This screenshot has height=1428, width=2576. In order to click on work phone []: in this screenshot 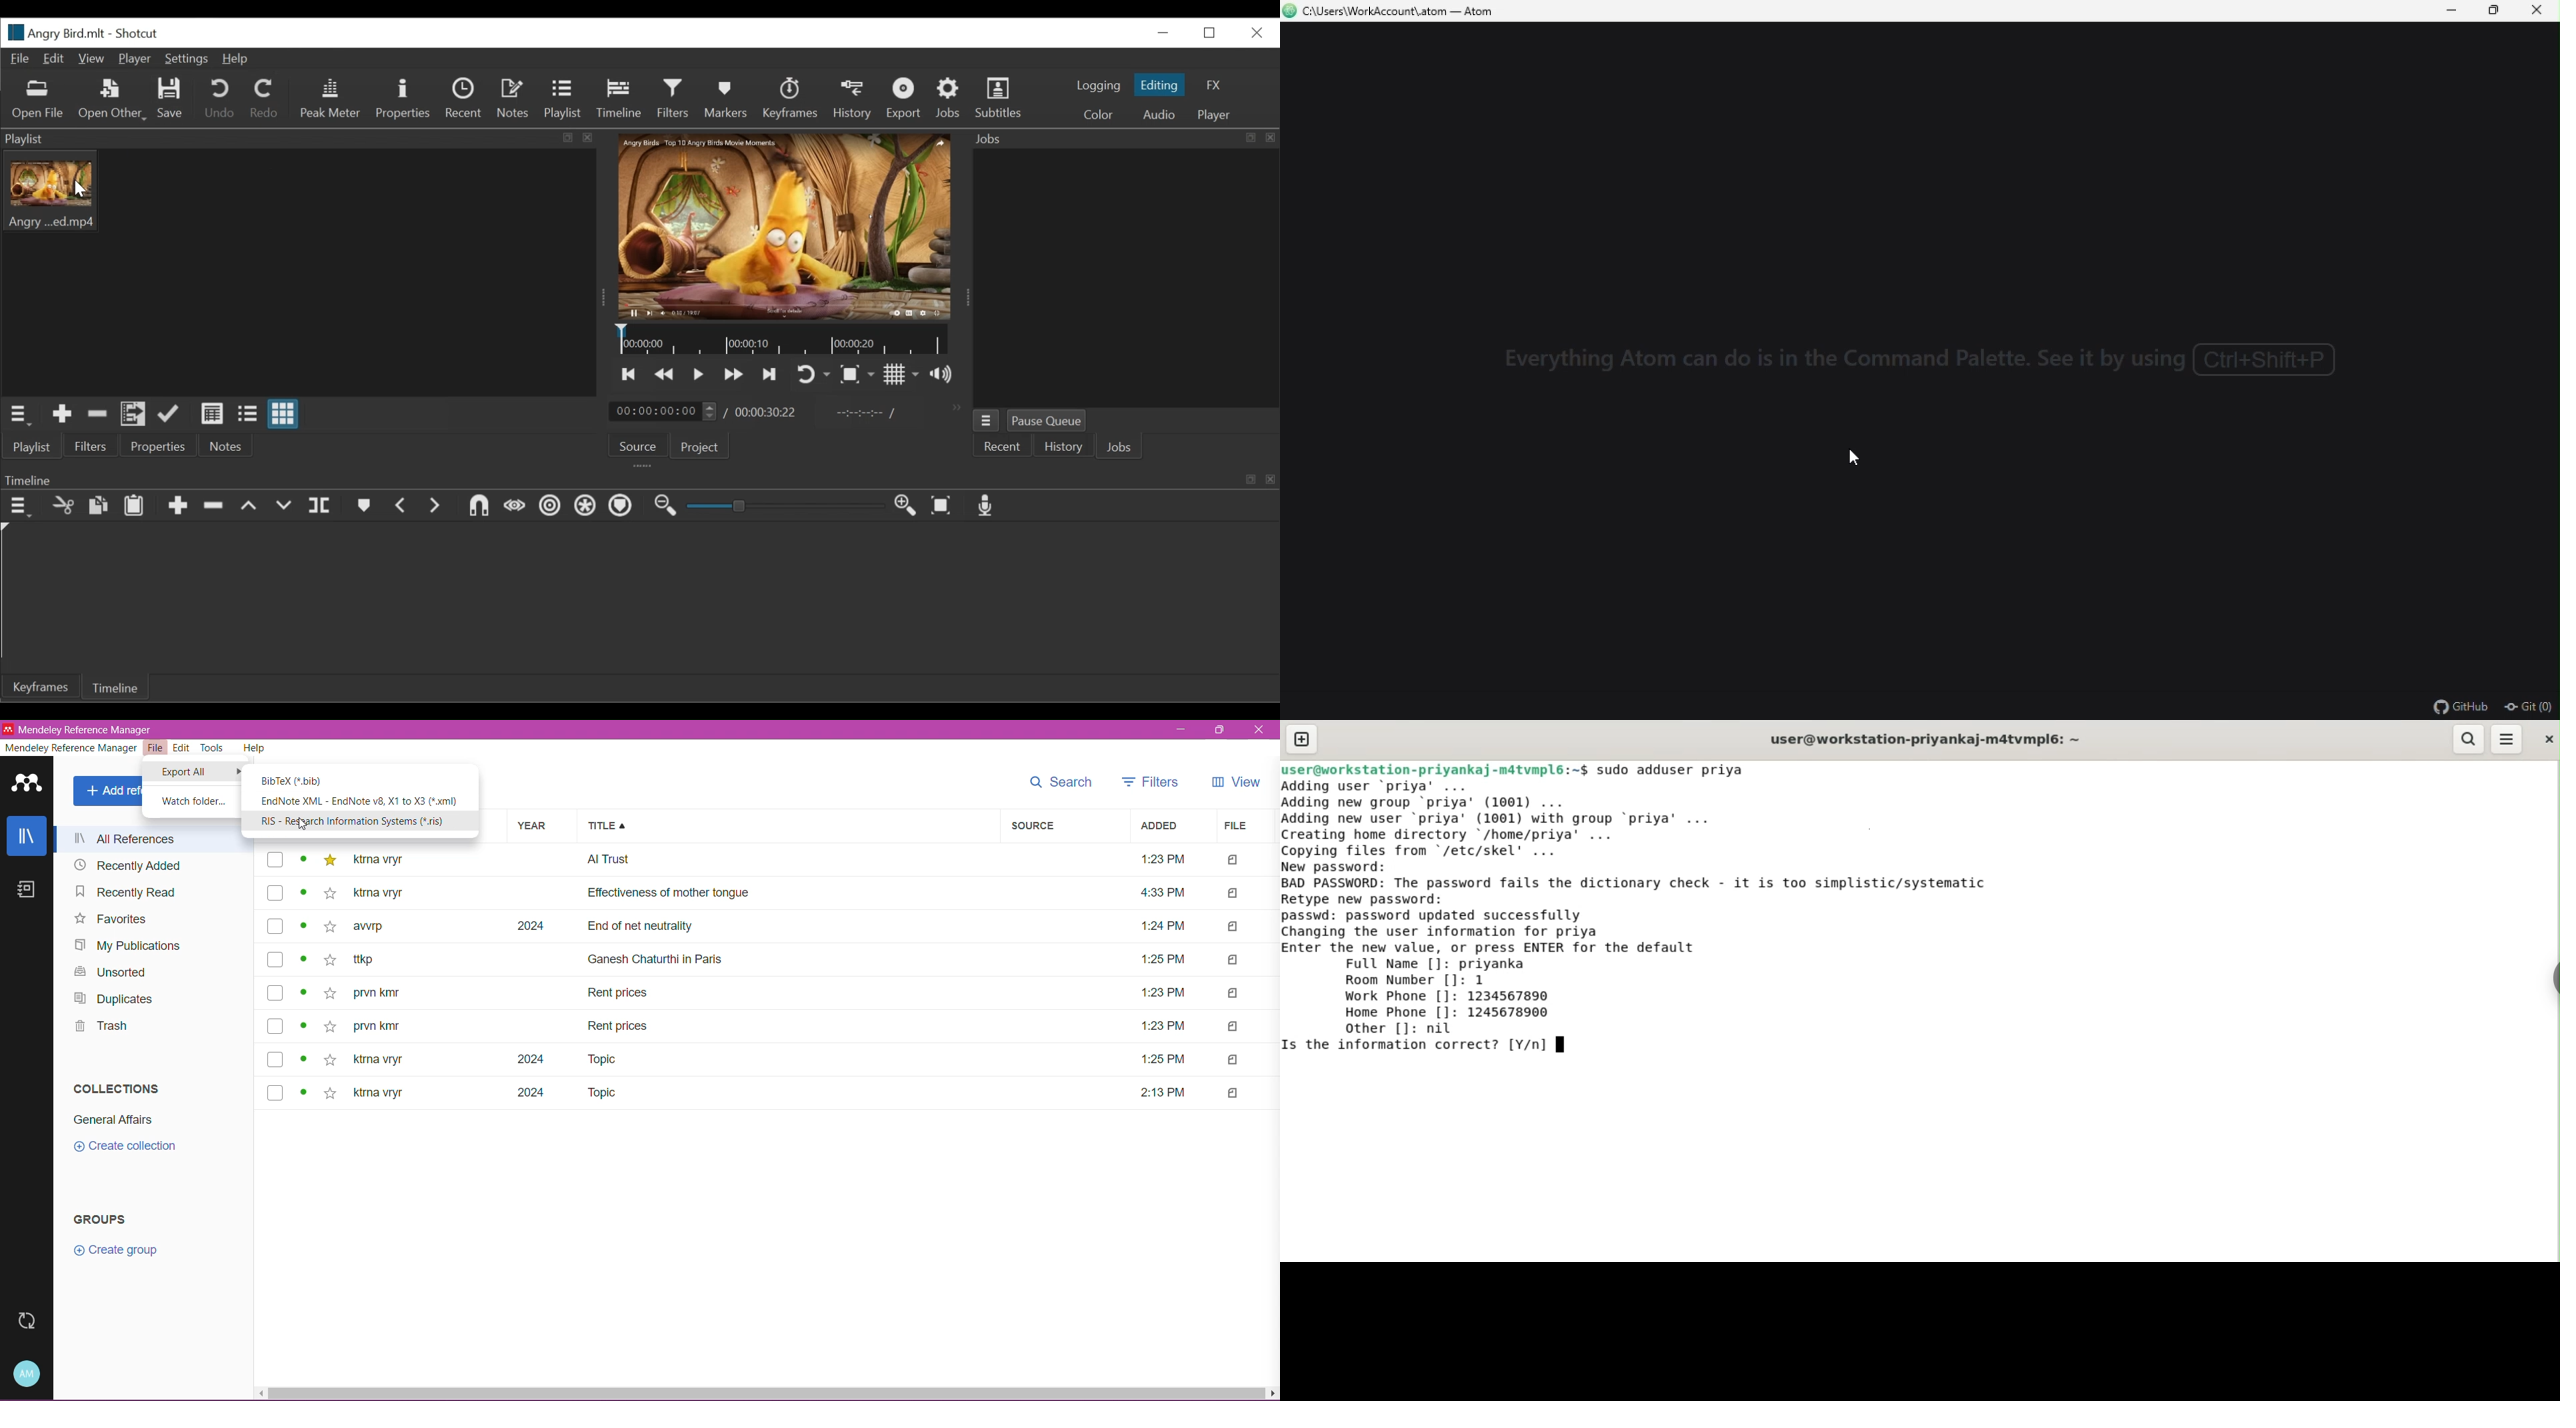, I will do `click(1396, 998)`.